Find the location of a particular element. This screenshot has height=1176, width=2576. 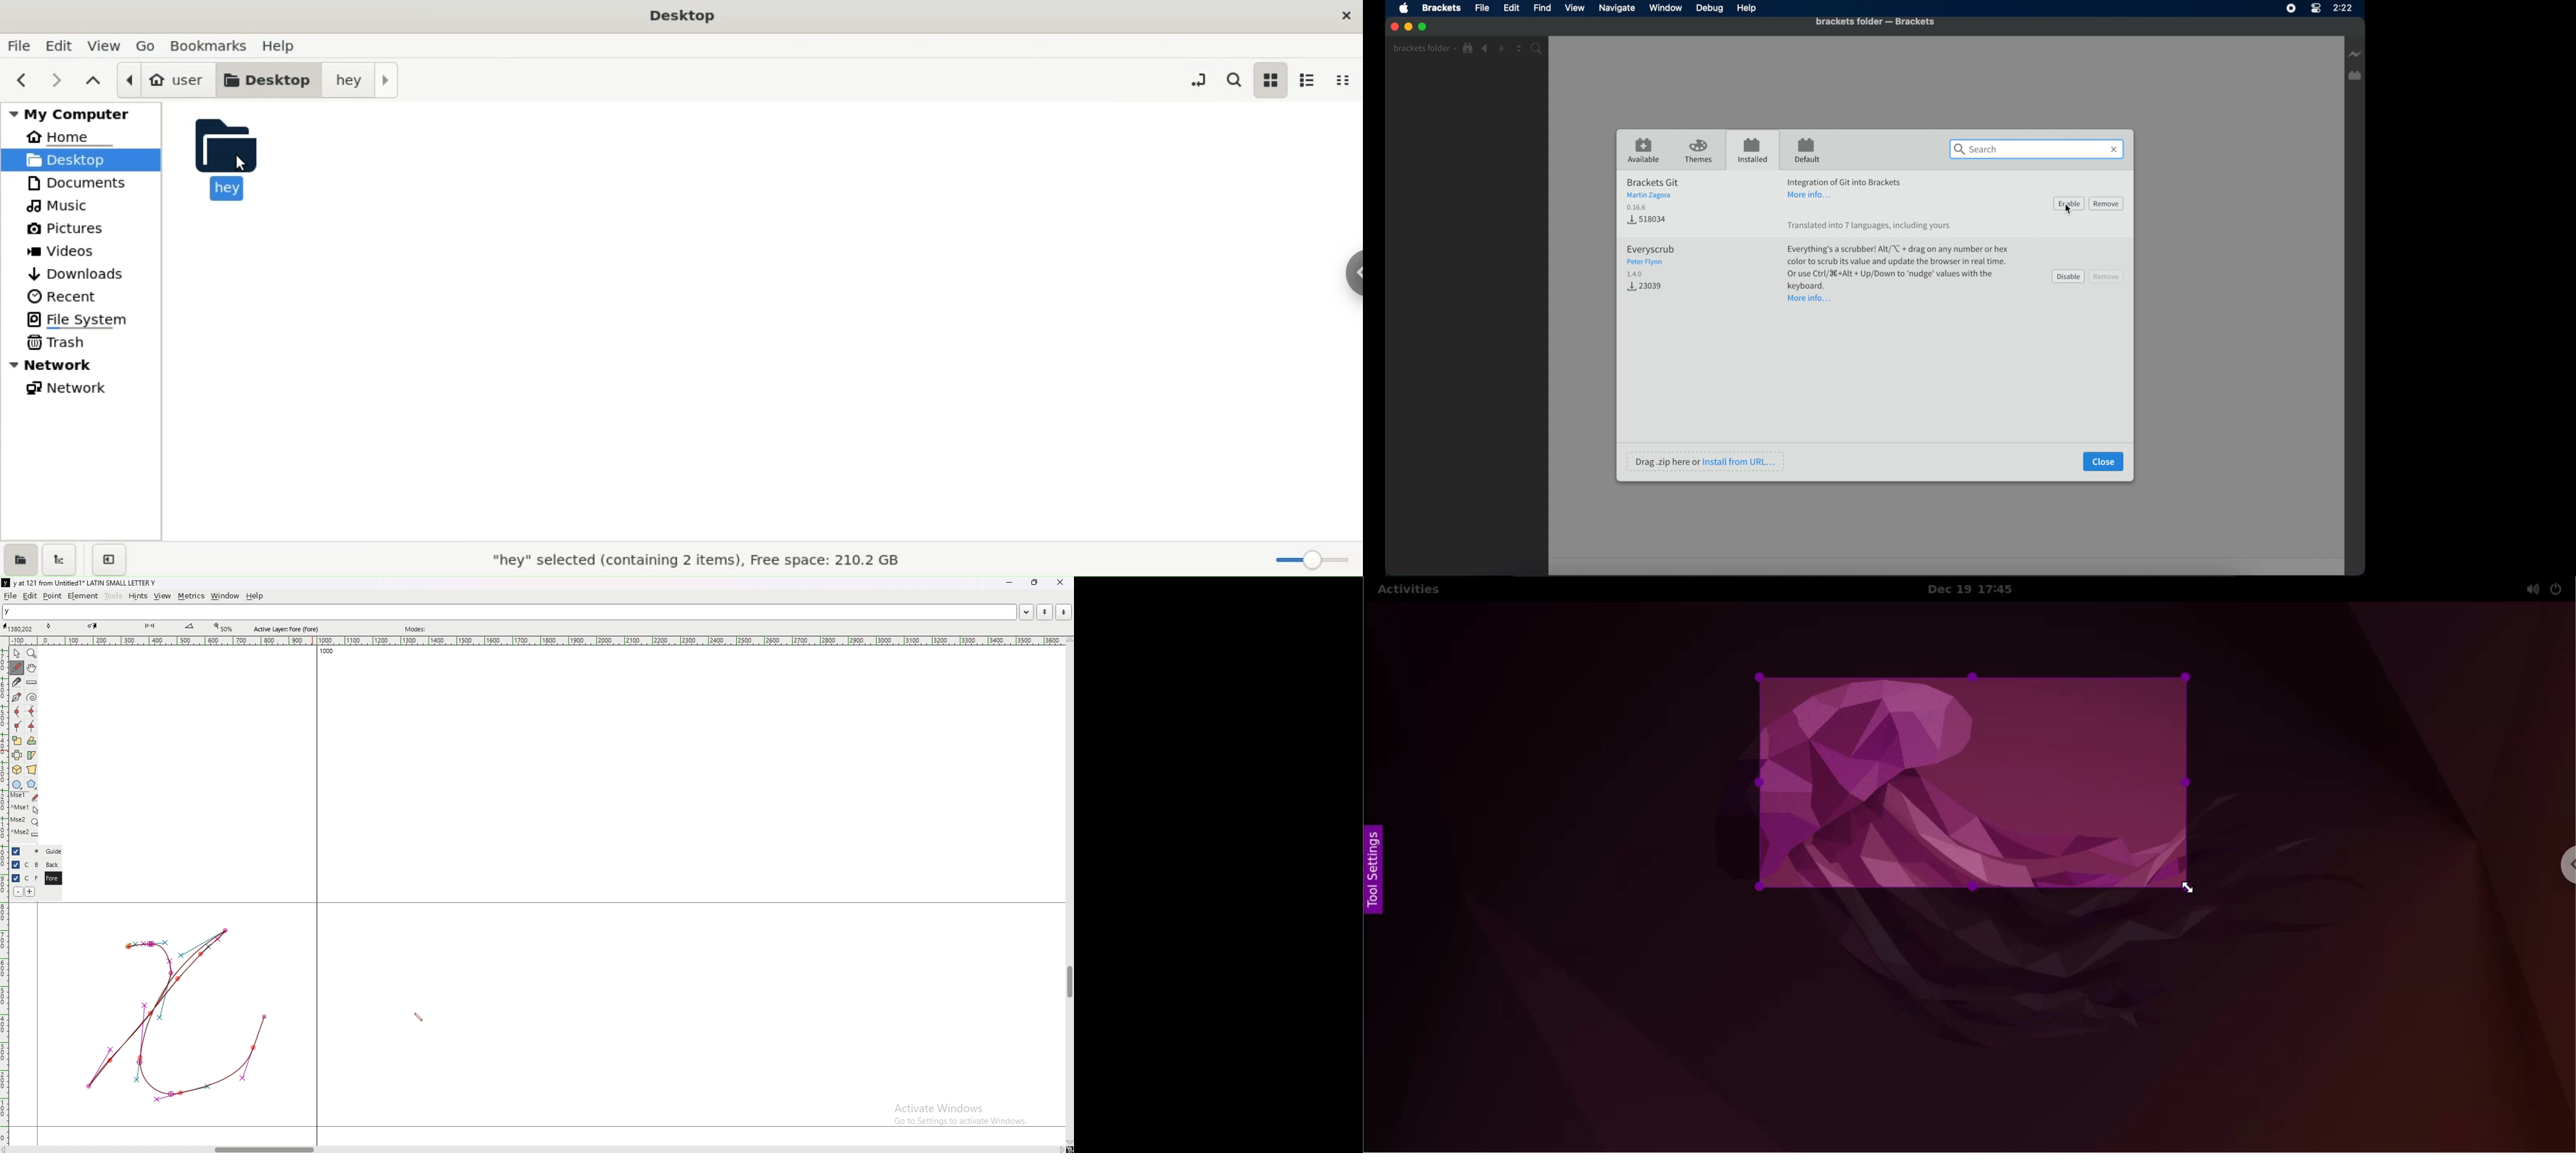

show file in tree is located at coordinates (1469, 49).